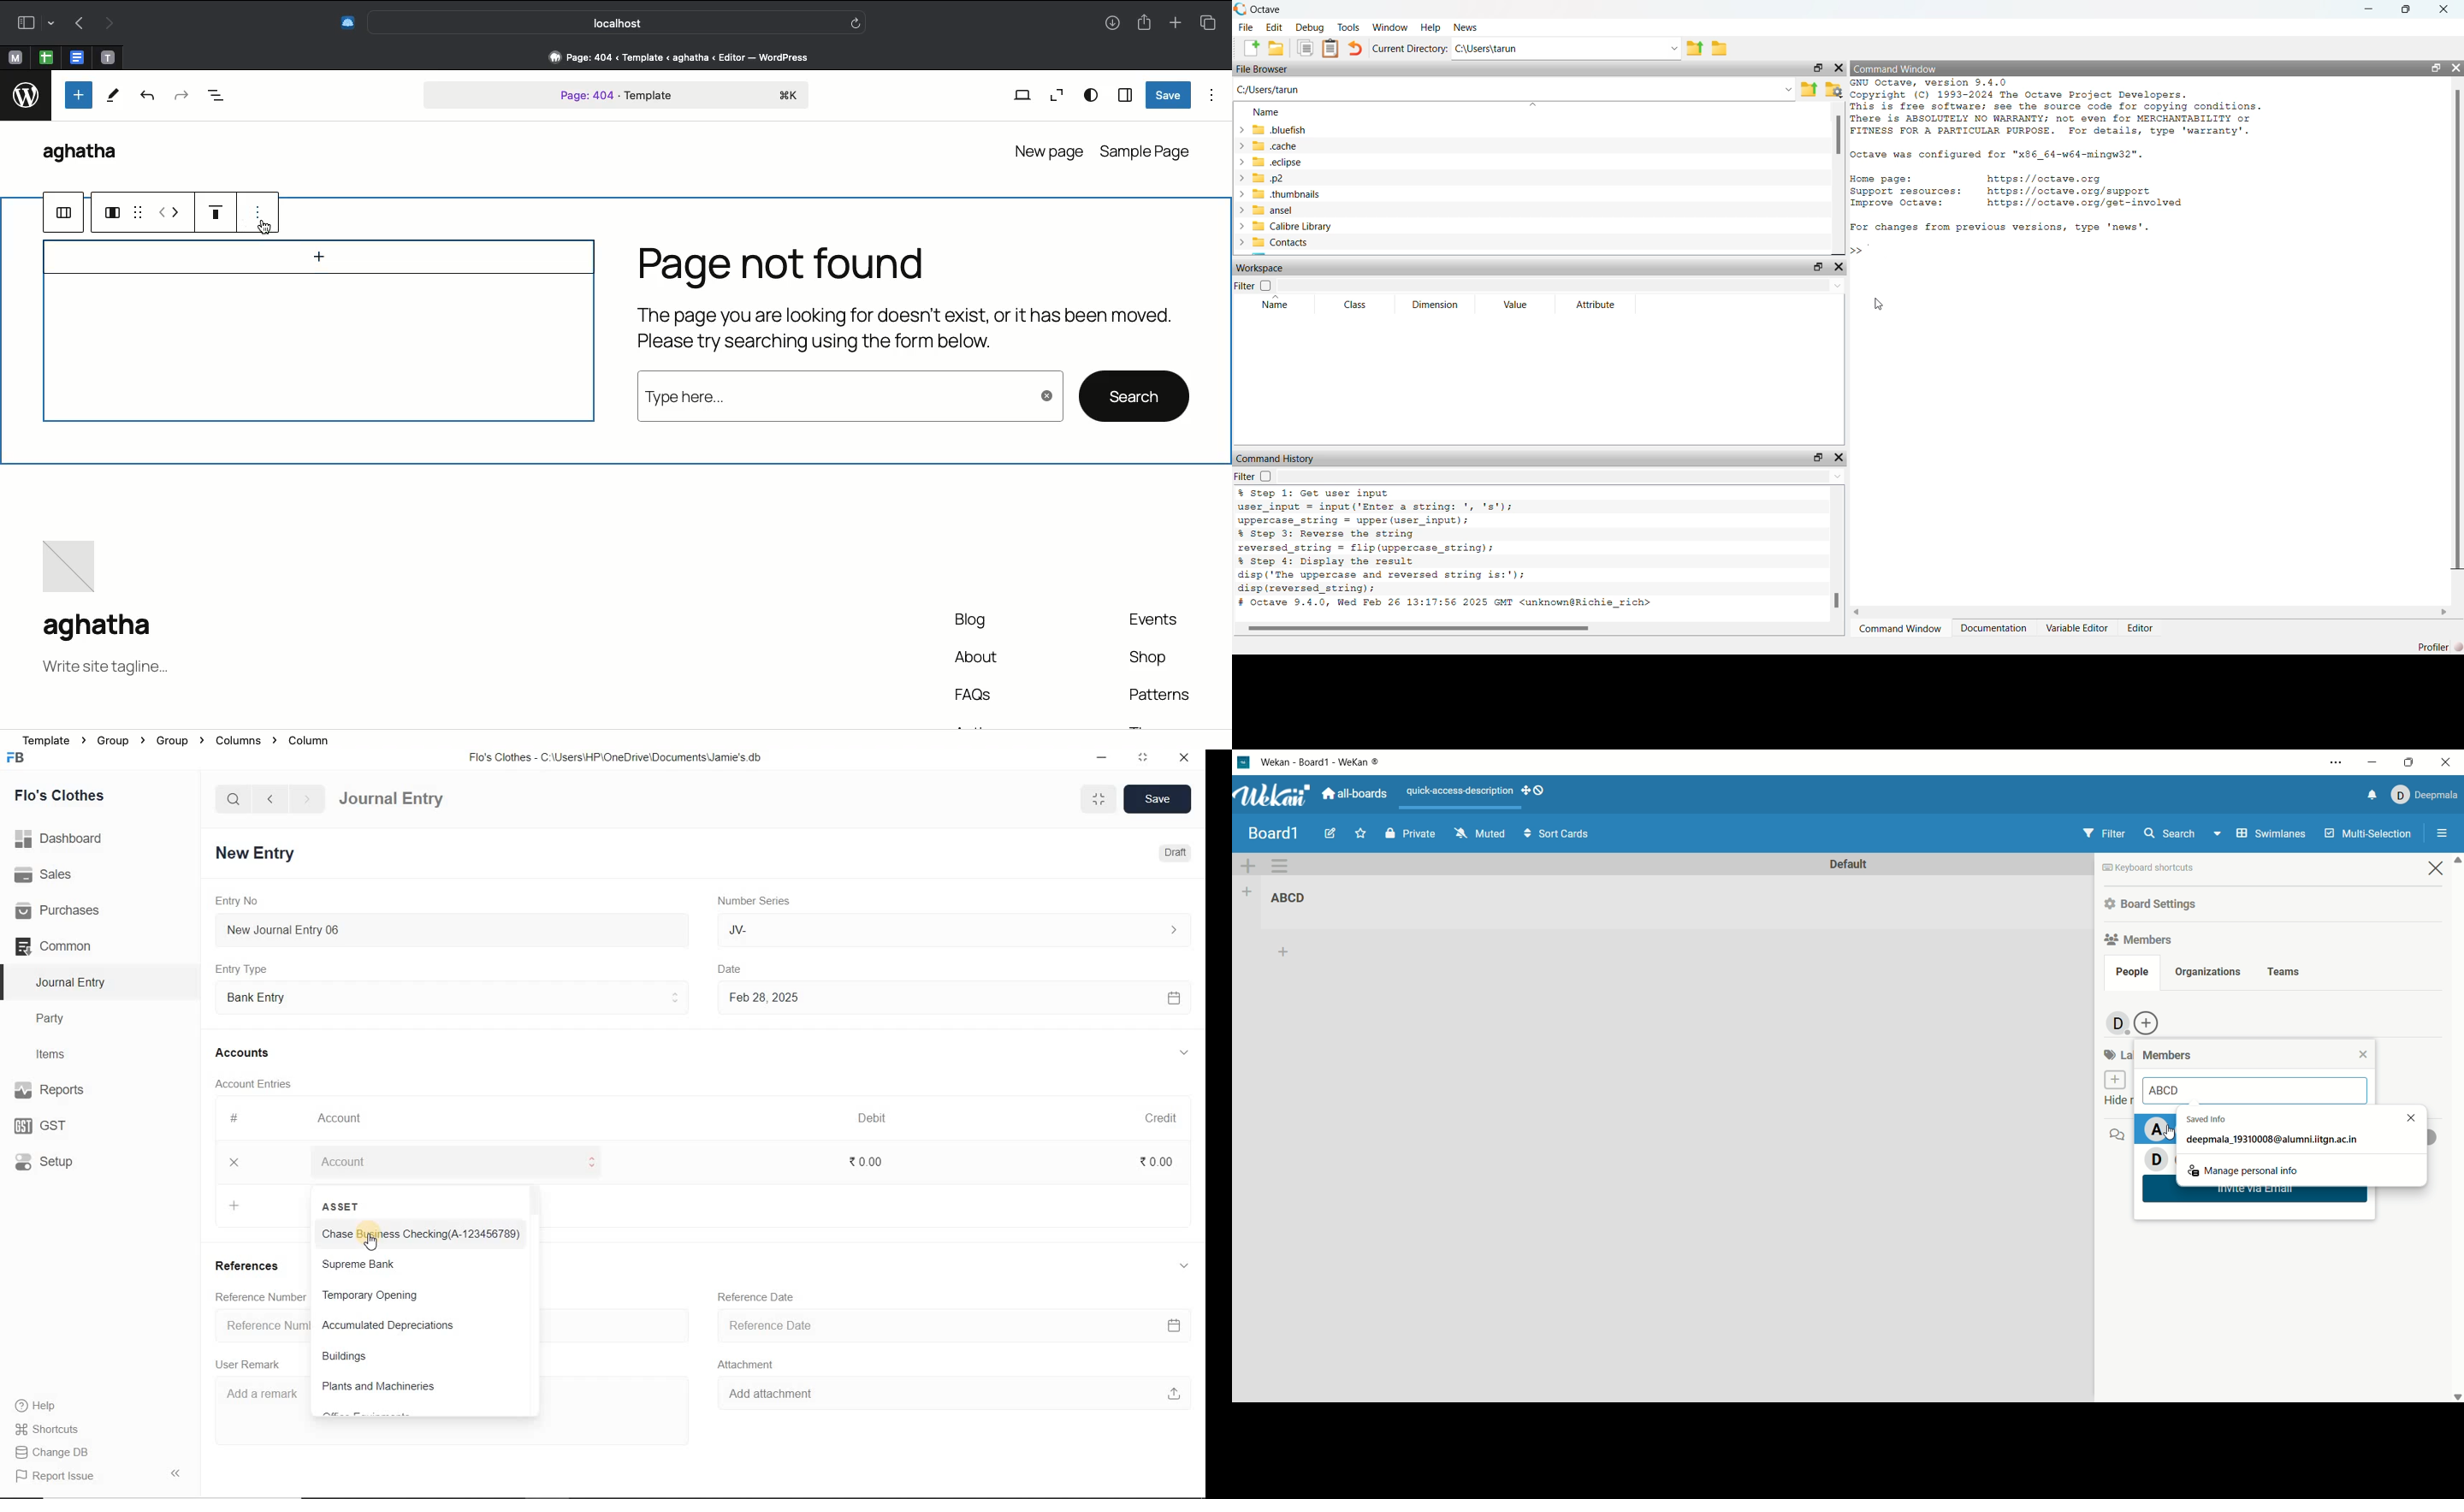 This screenshot has height=1512, width=2464. I want to click on Draft, so click(1173, 853).